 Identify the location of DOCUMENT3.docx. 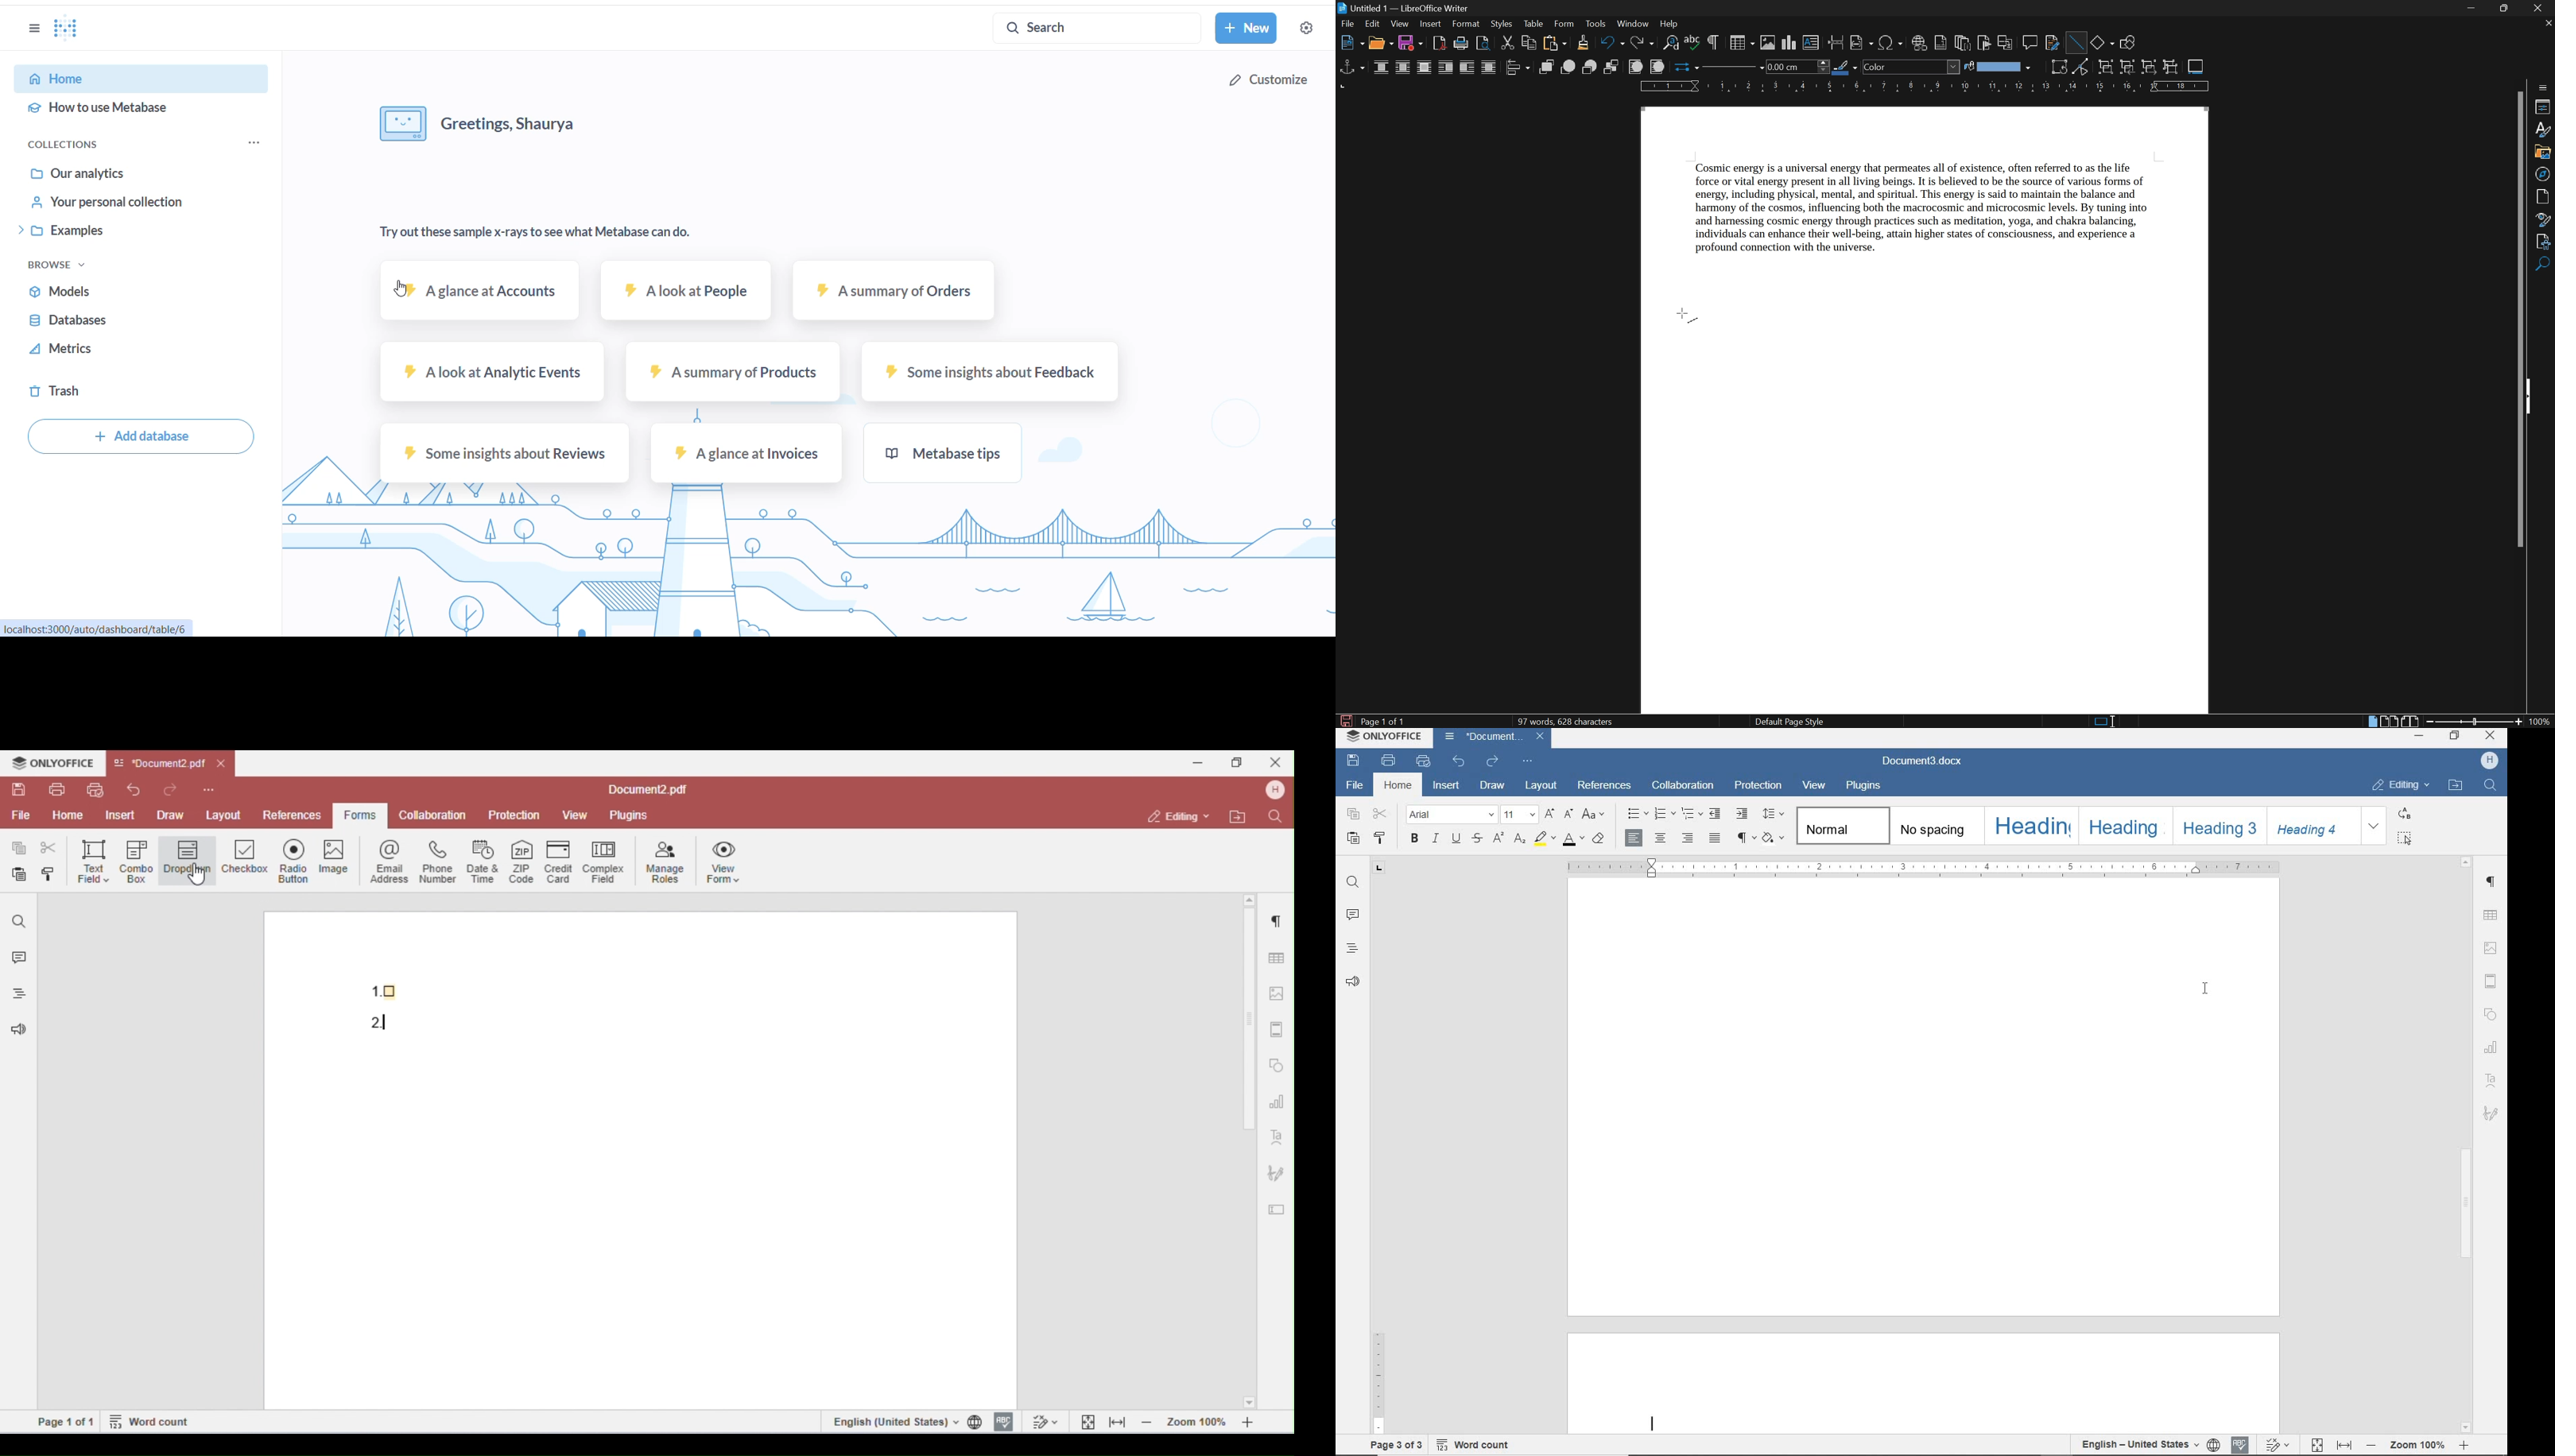
(1924, 761).